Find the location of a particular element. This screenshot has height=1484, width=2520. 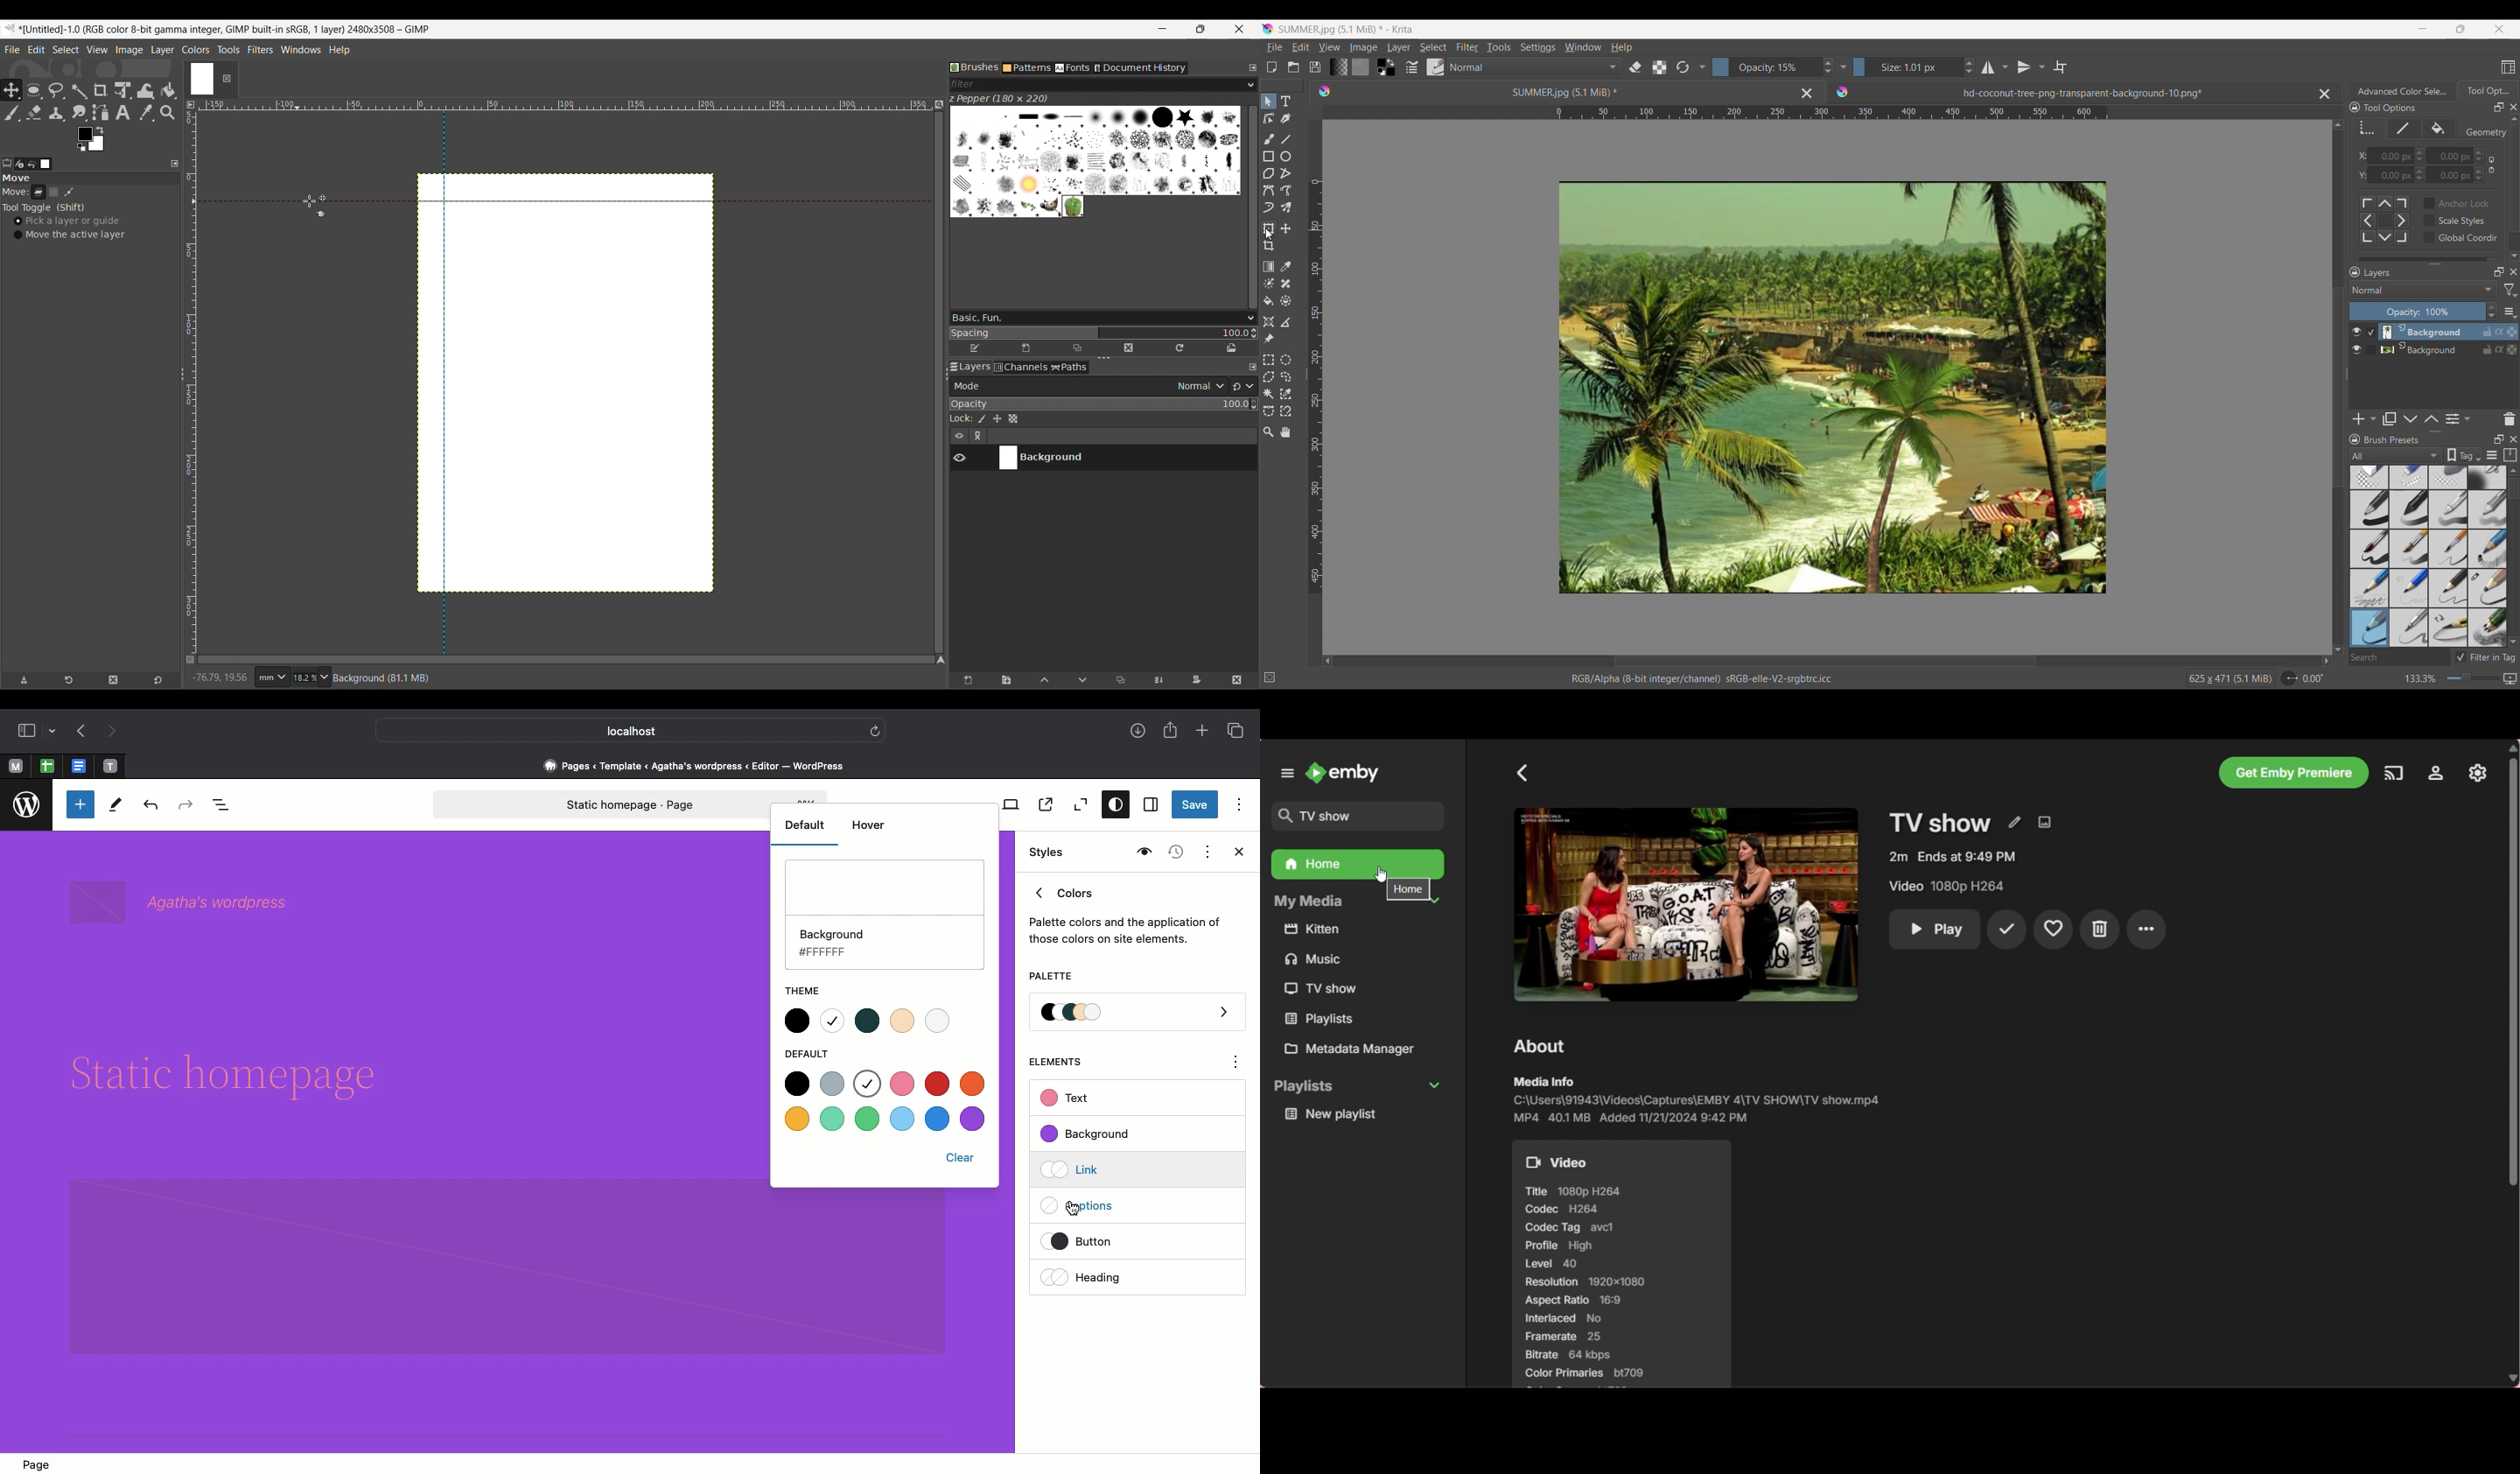

Pages < Template <Agatha's wordpress < editor - wordpress is located at coordinates (700, 765).